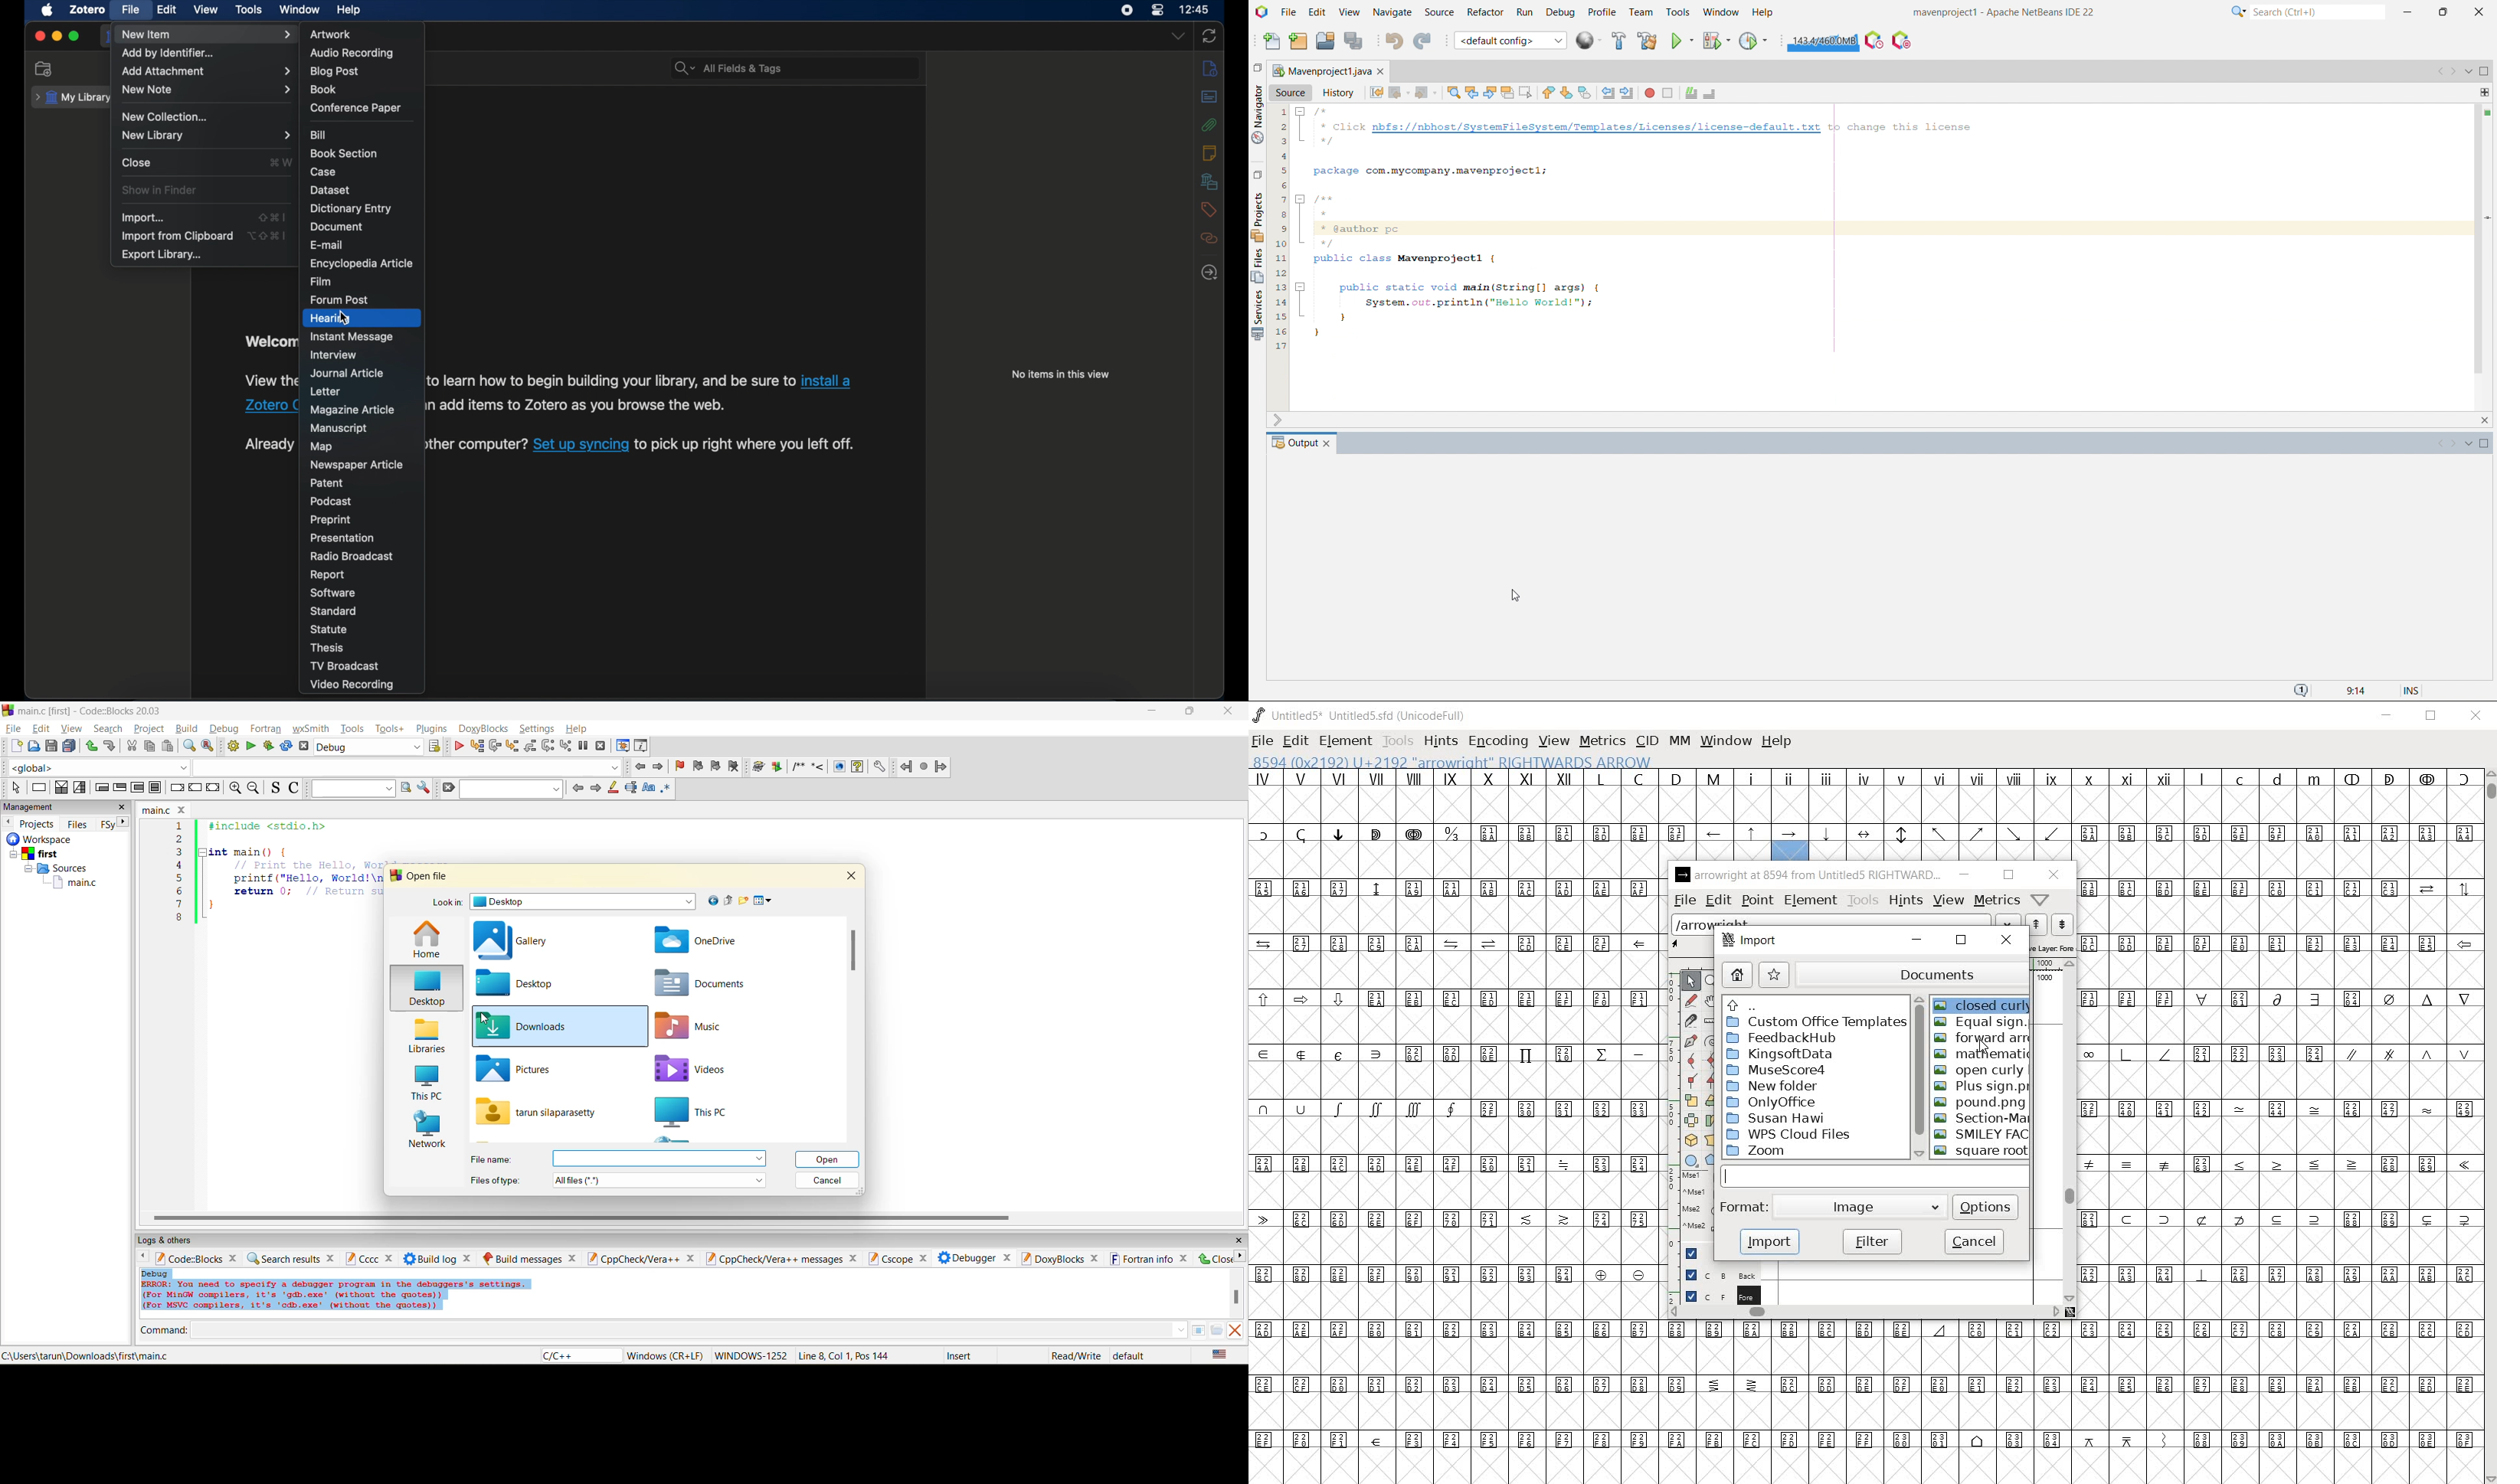 The width and height of the screenshot is (2520, 1484). Describe the element at coordinates (131, 746) in the screenshot. I see `cut` at that location.